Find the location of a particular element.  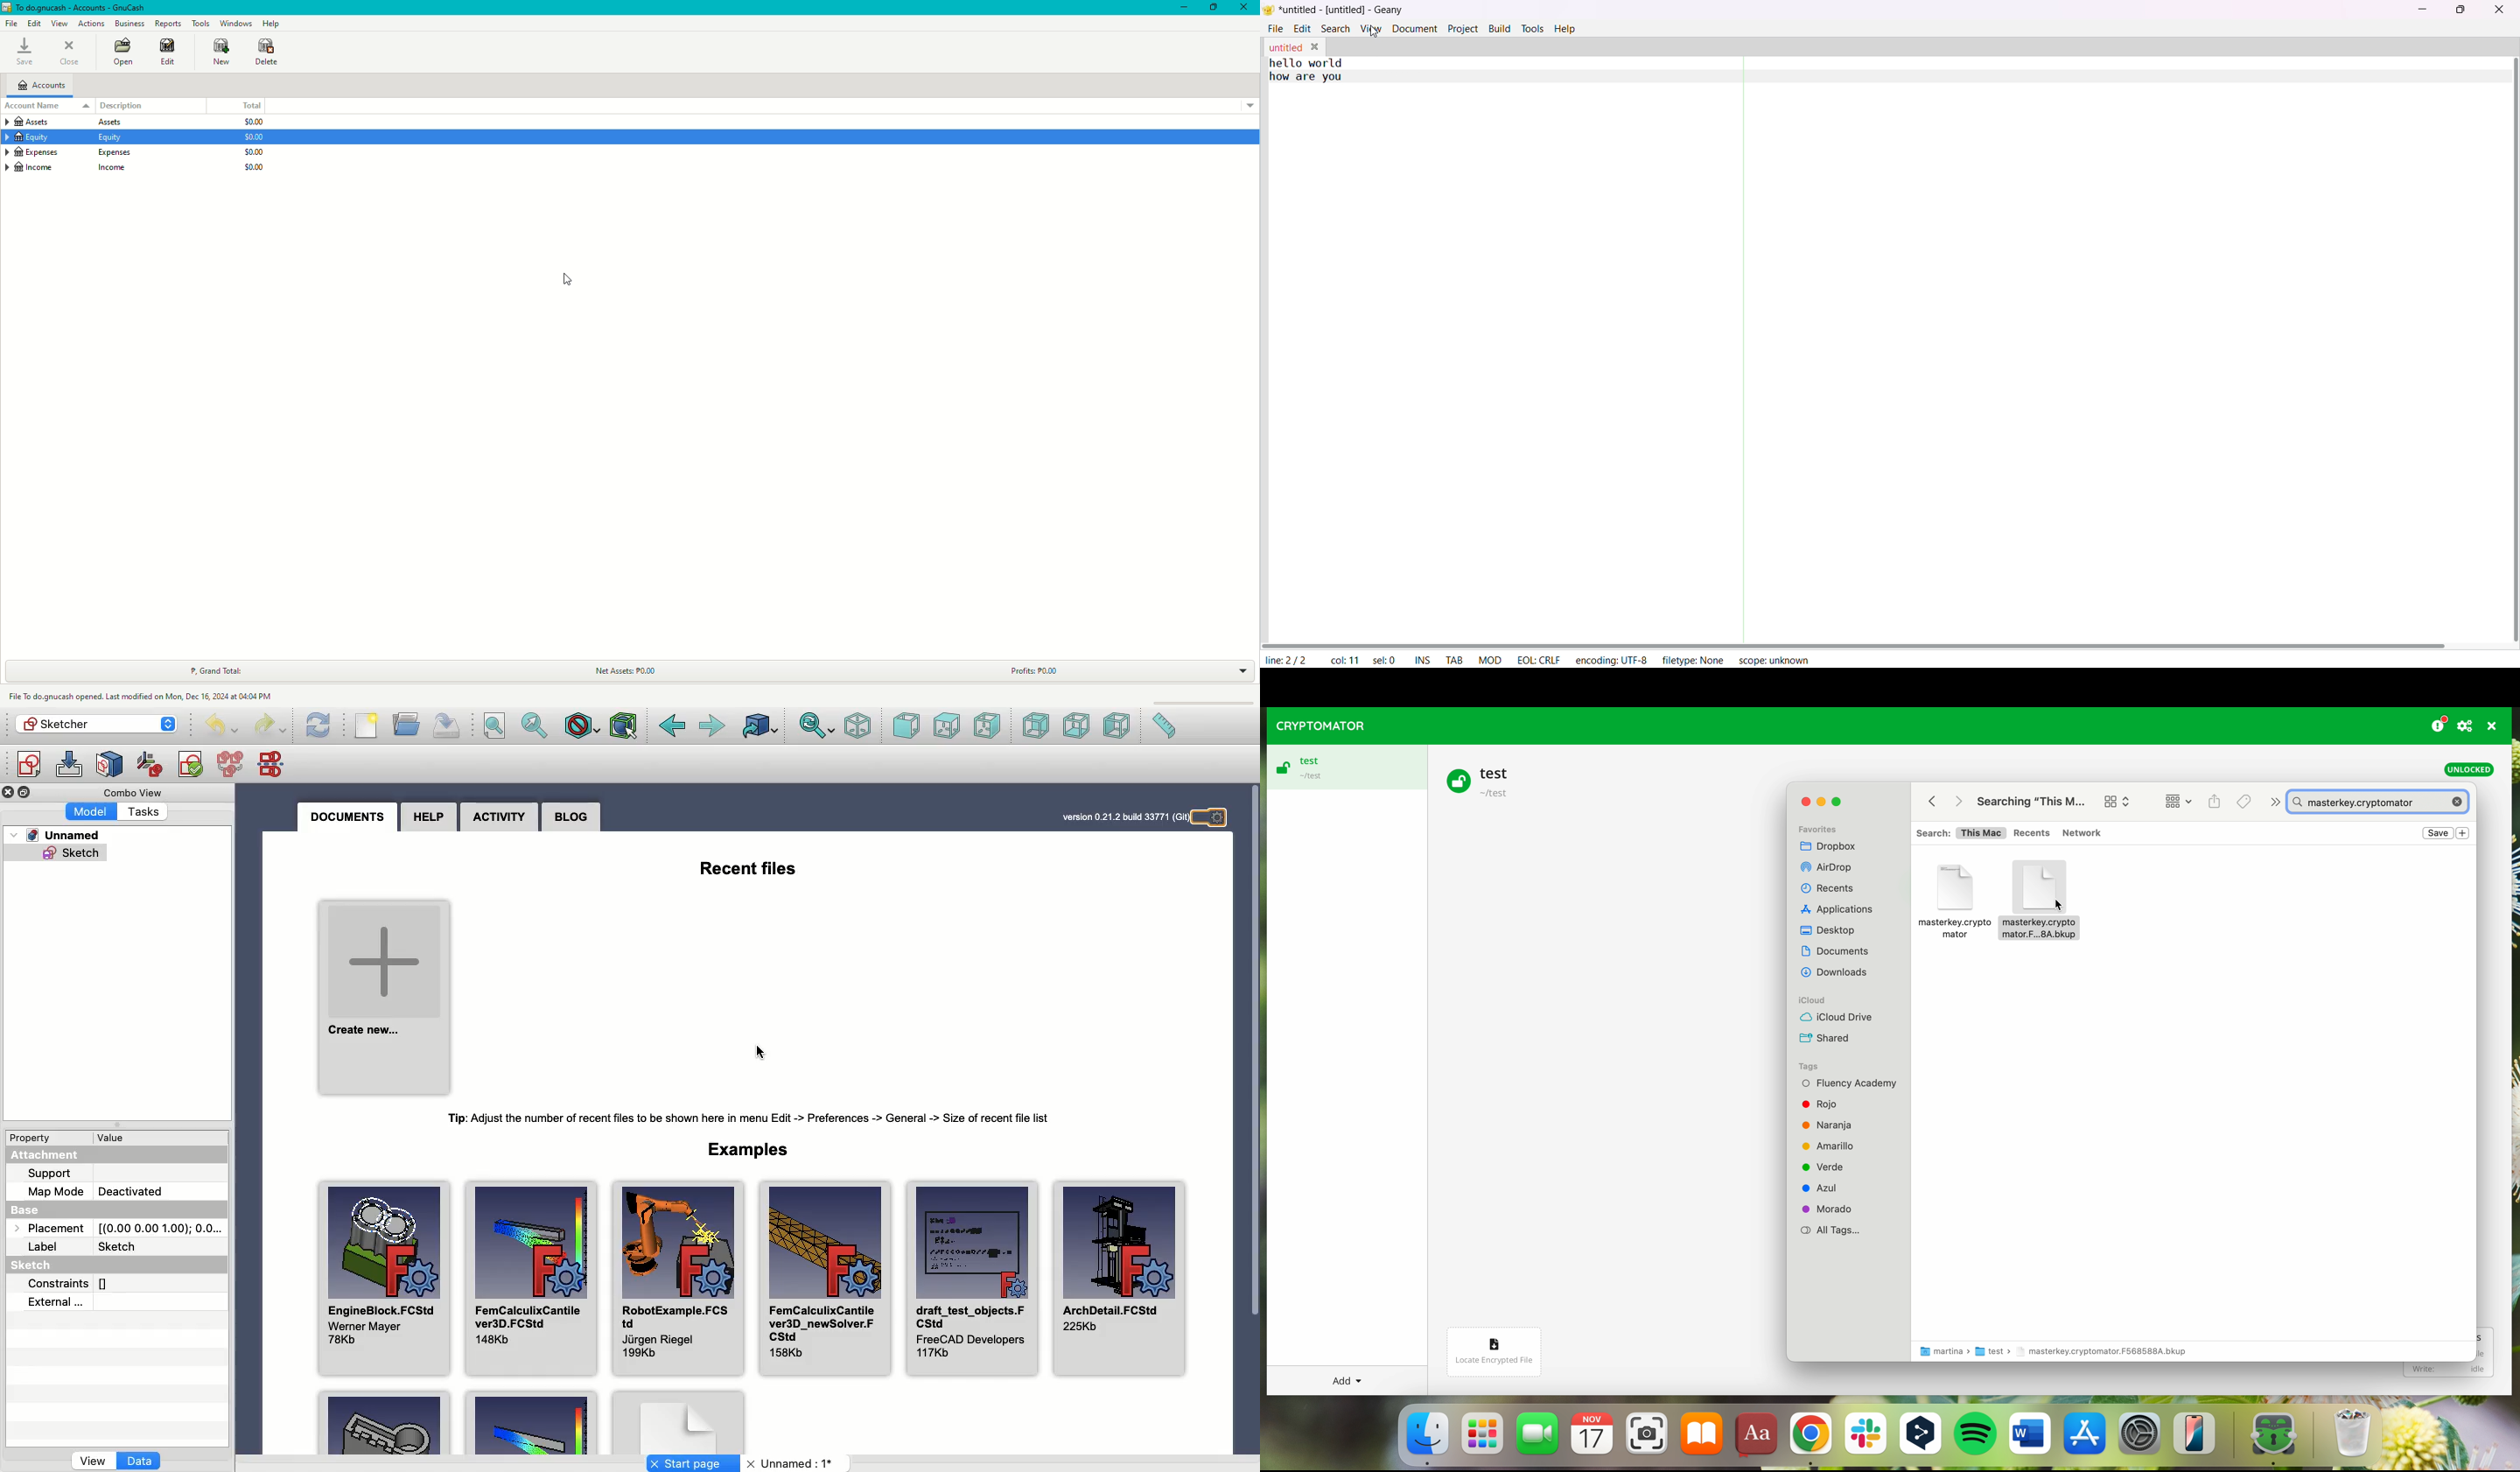

Spotify is located at coordinates (1977, 1436).